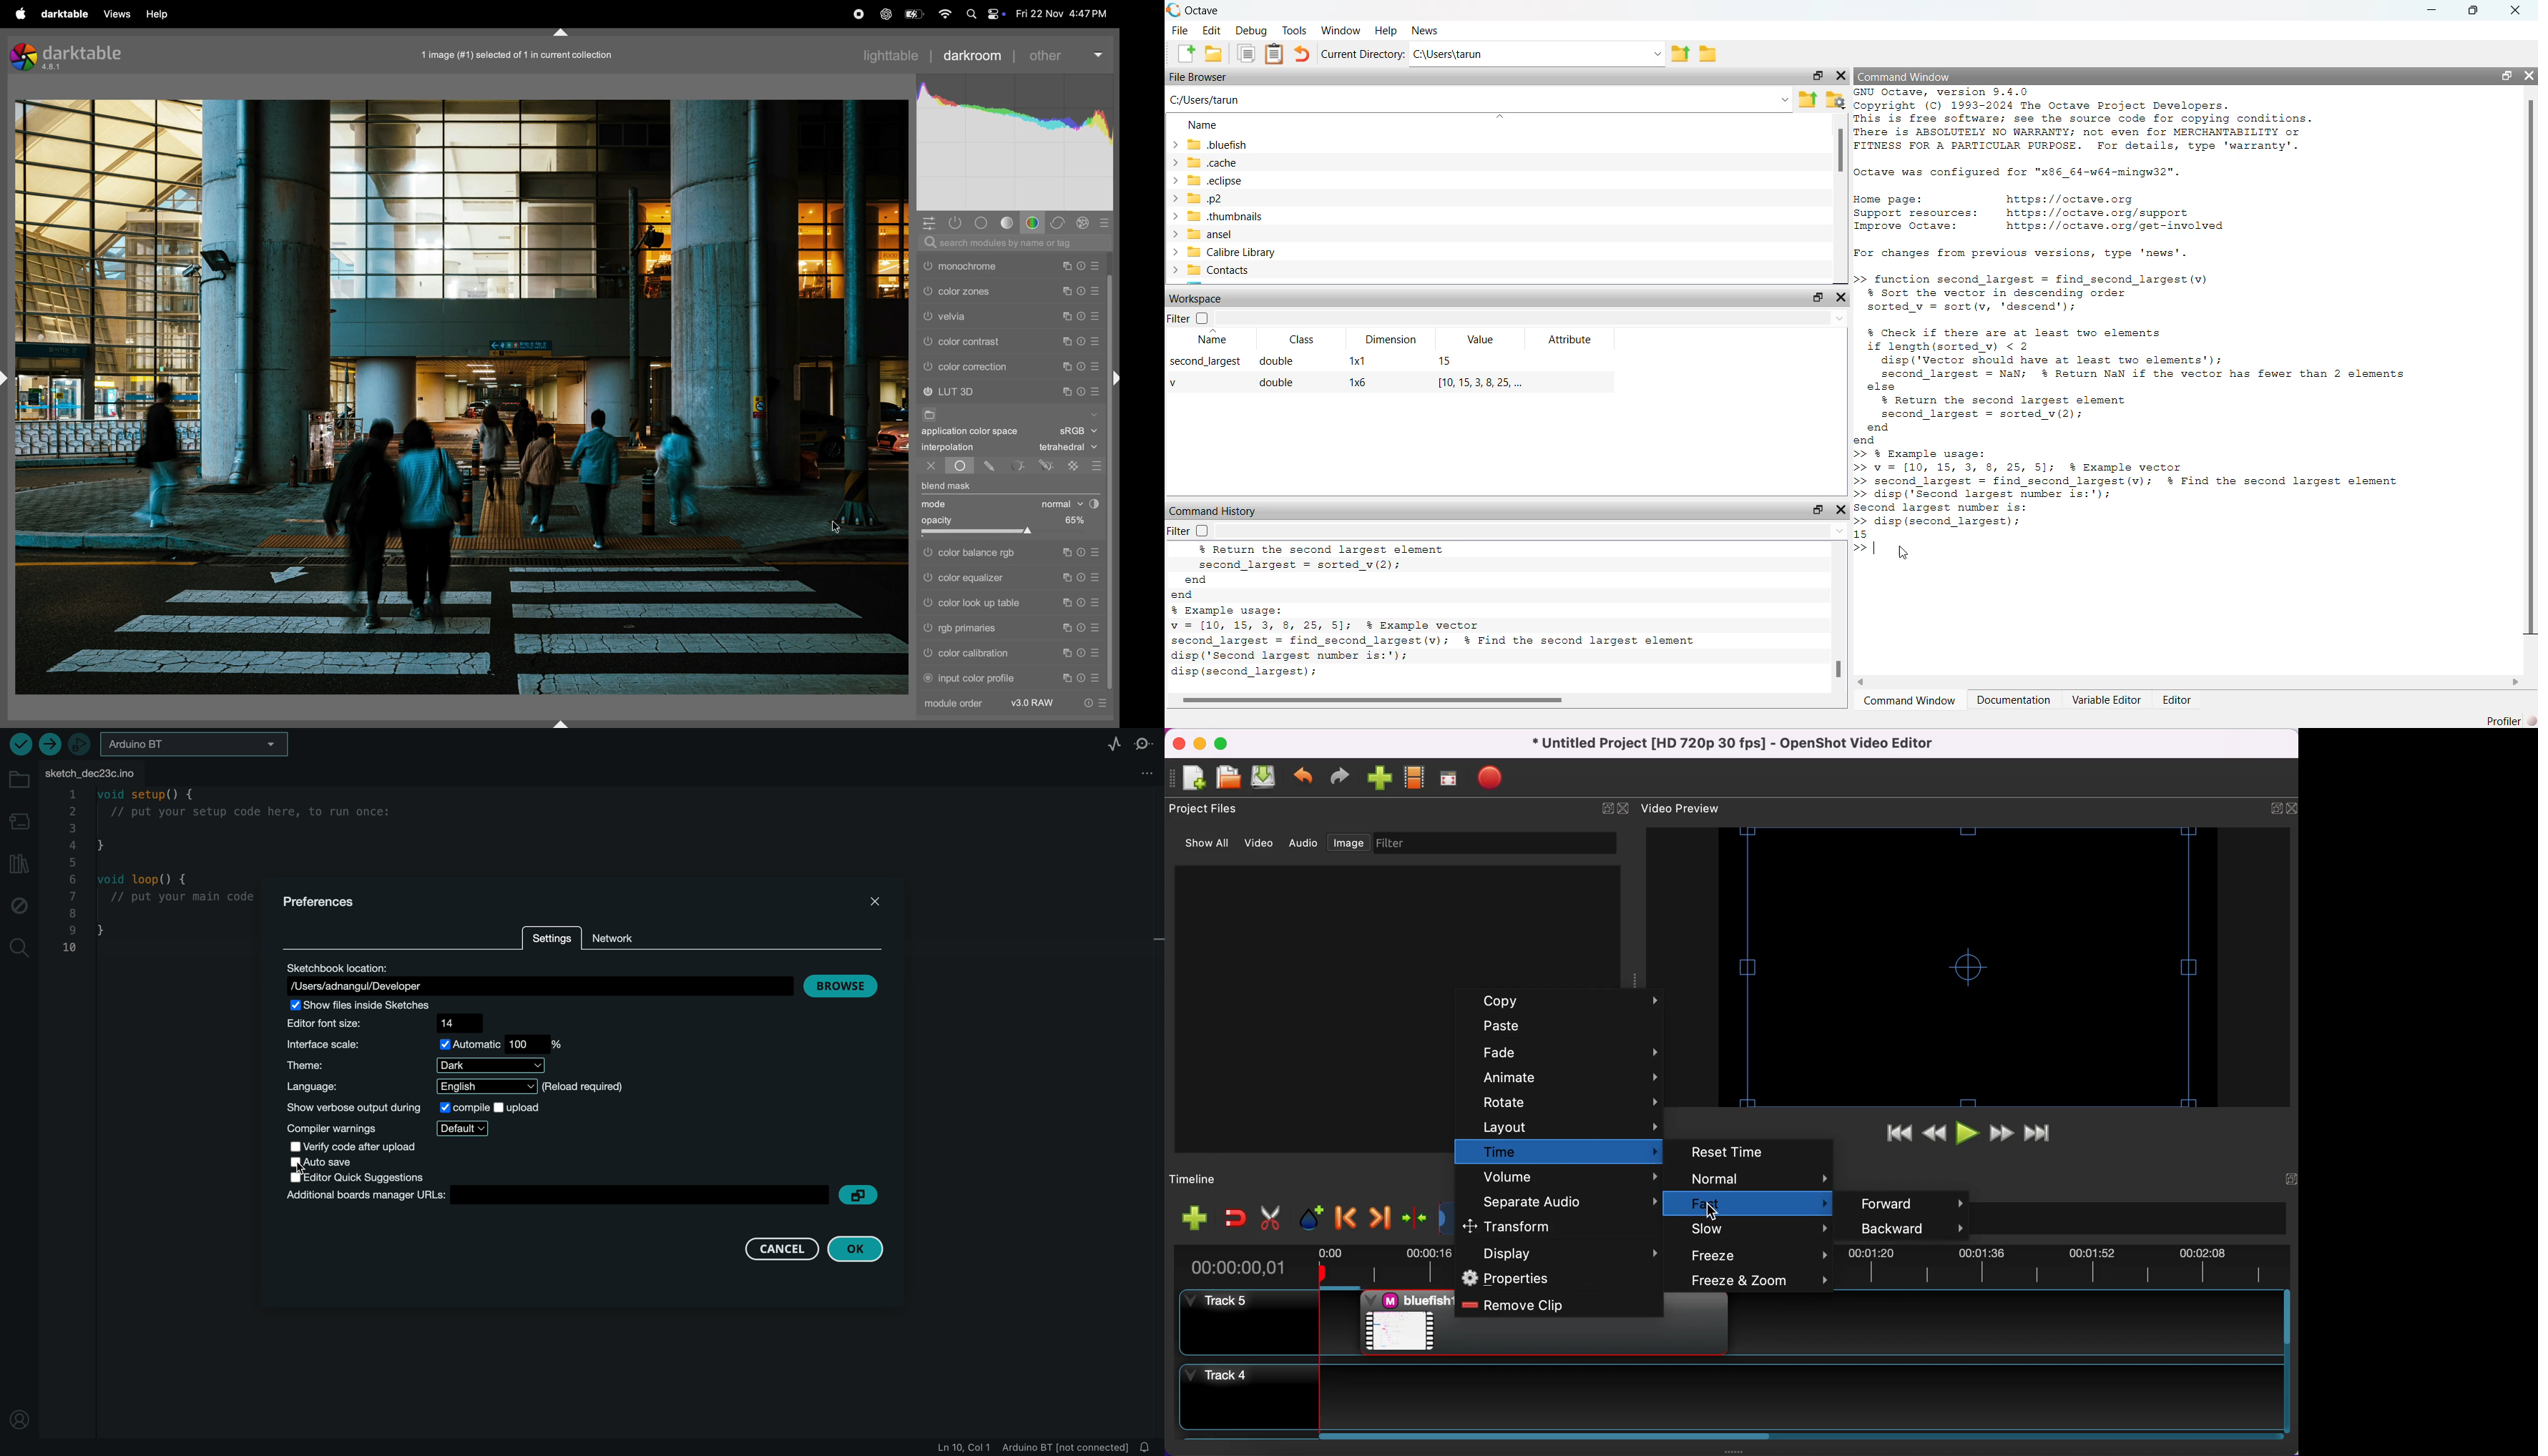 This screenshot has width=2548, height=1456. What do you see at coordinates (1097, 551) in the screenshot?
I see `presets` at bounding box center [1097, 551].